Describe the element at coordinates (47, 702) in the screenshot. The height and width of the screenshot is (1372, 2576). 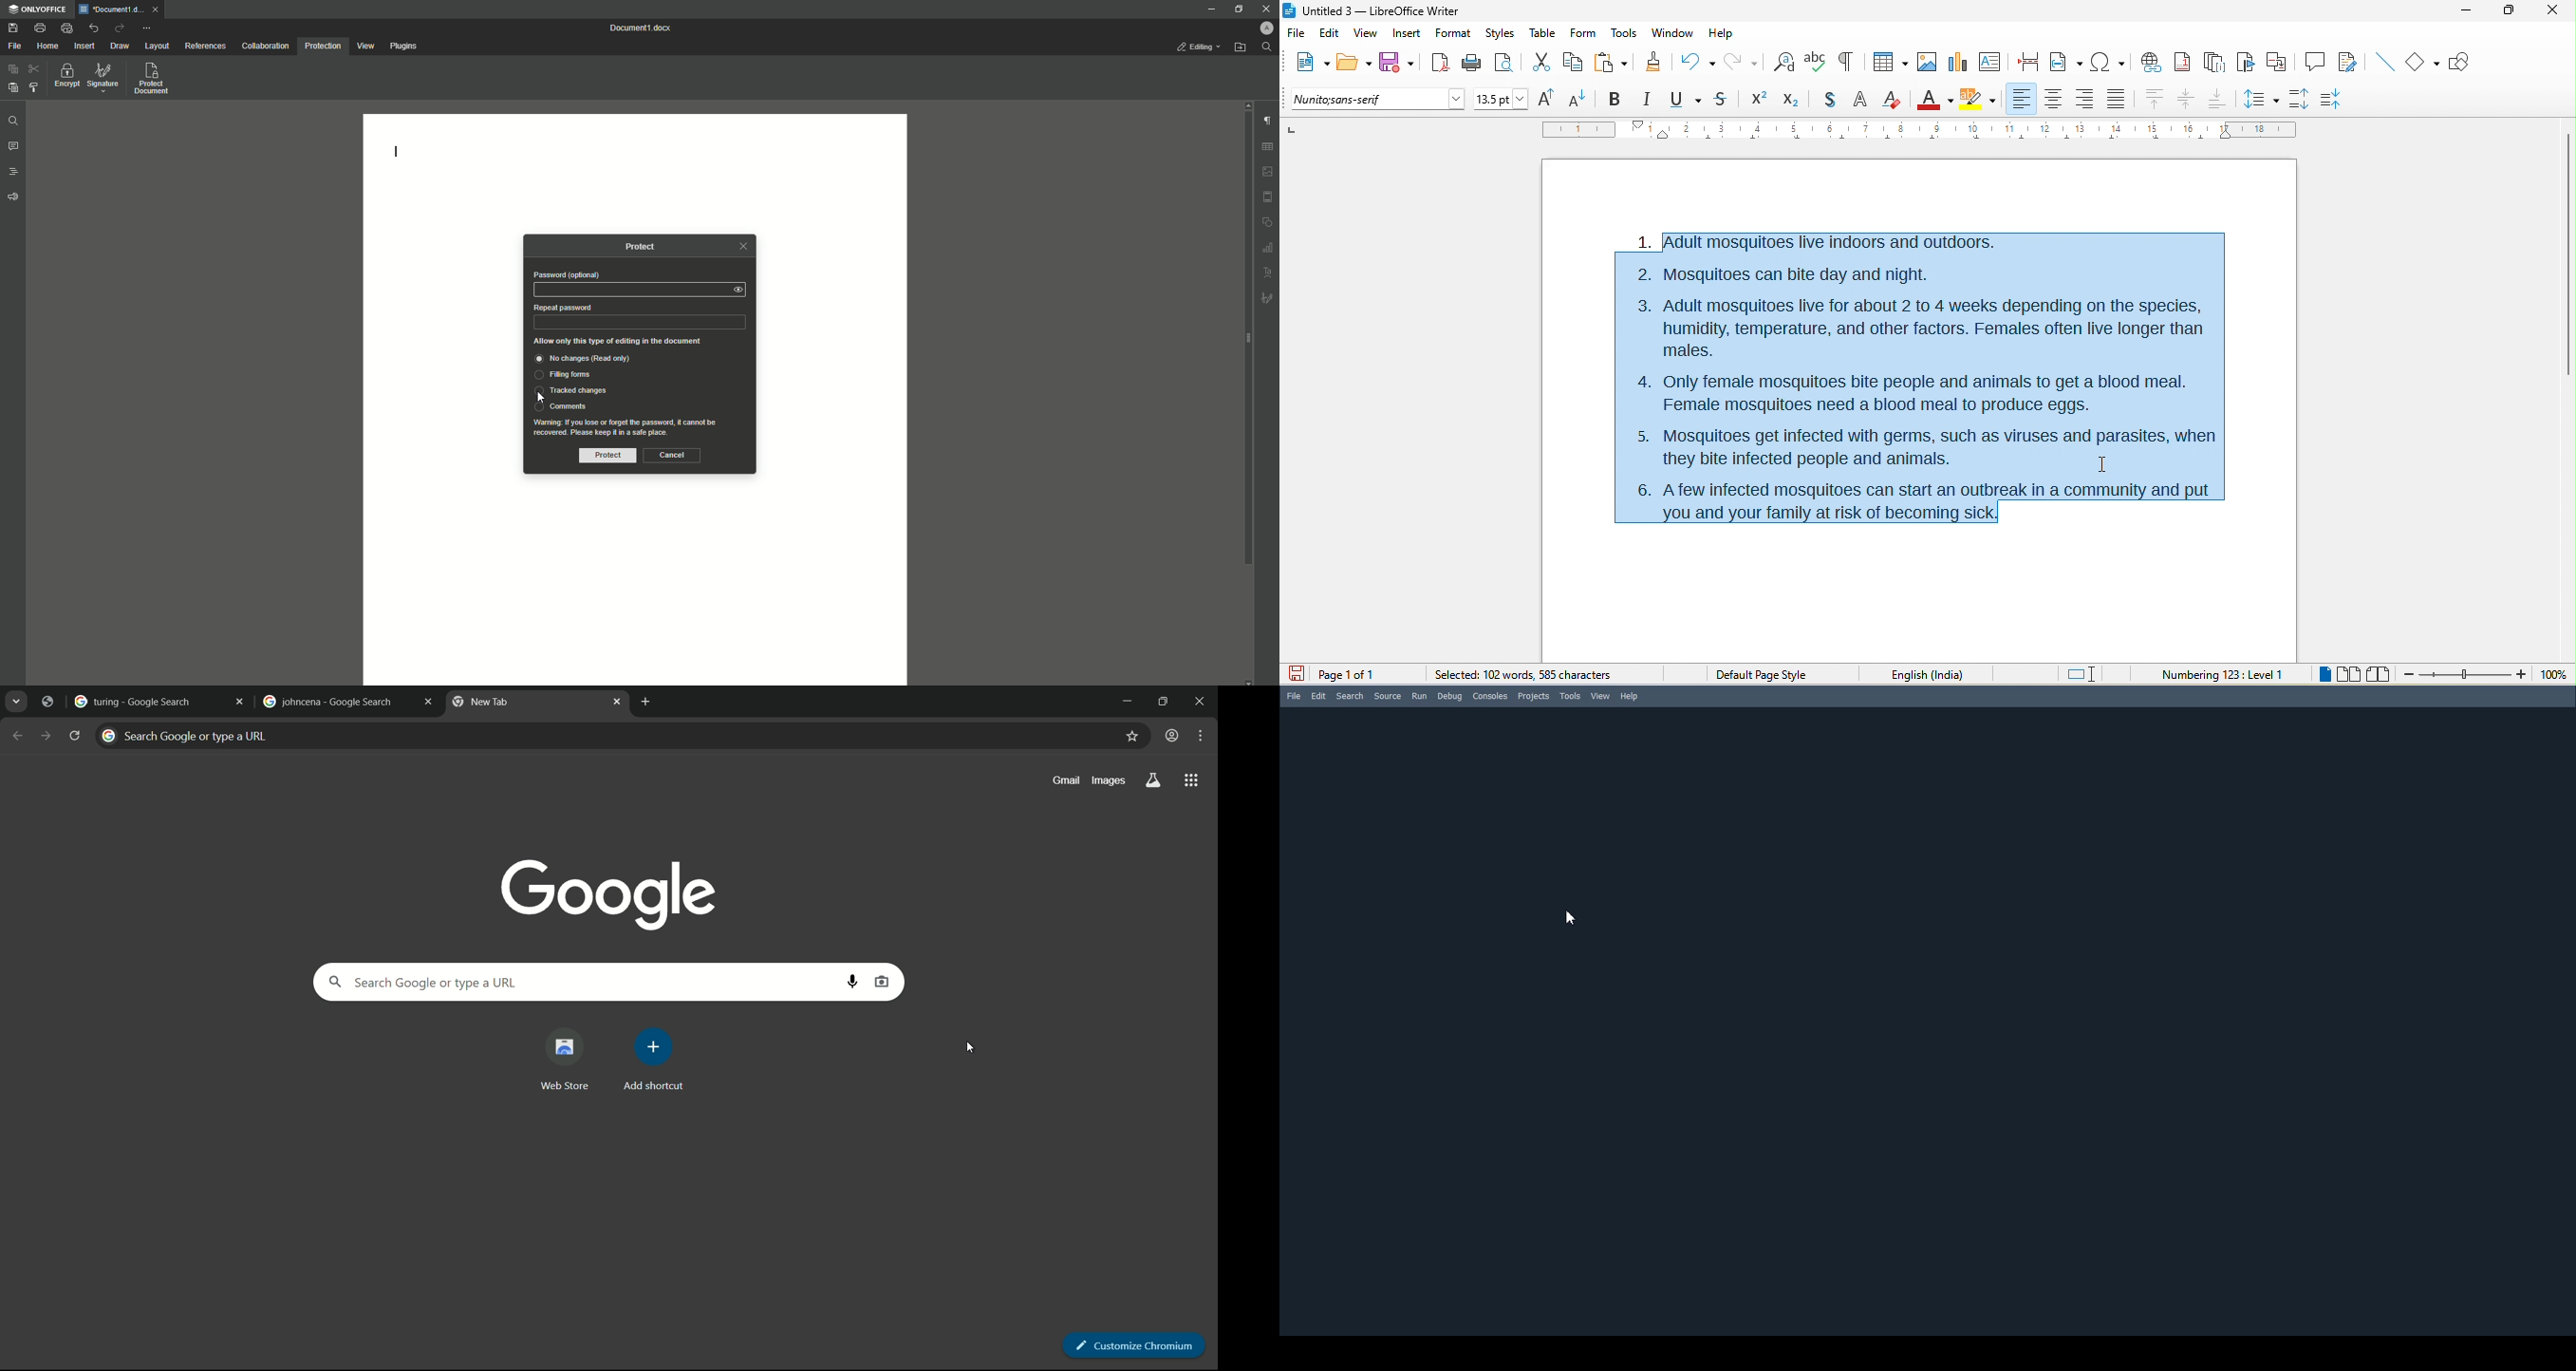
I see `tab restored` at that location.